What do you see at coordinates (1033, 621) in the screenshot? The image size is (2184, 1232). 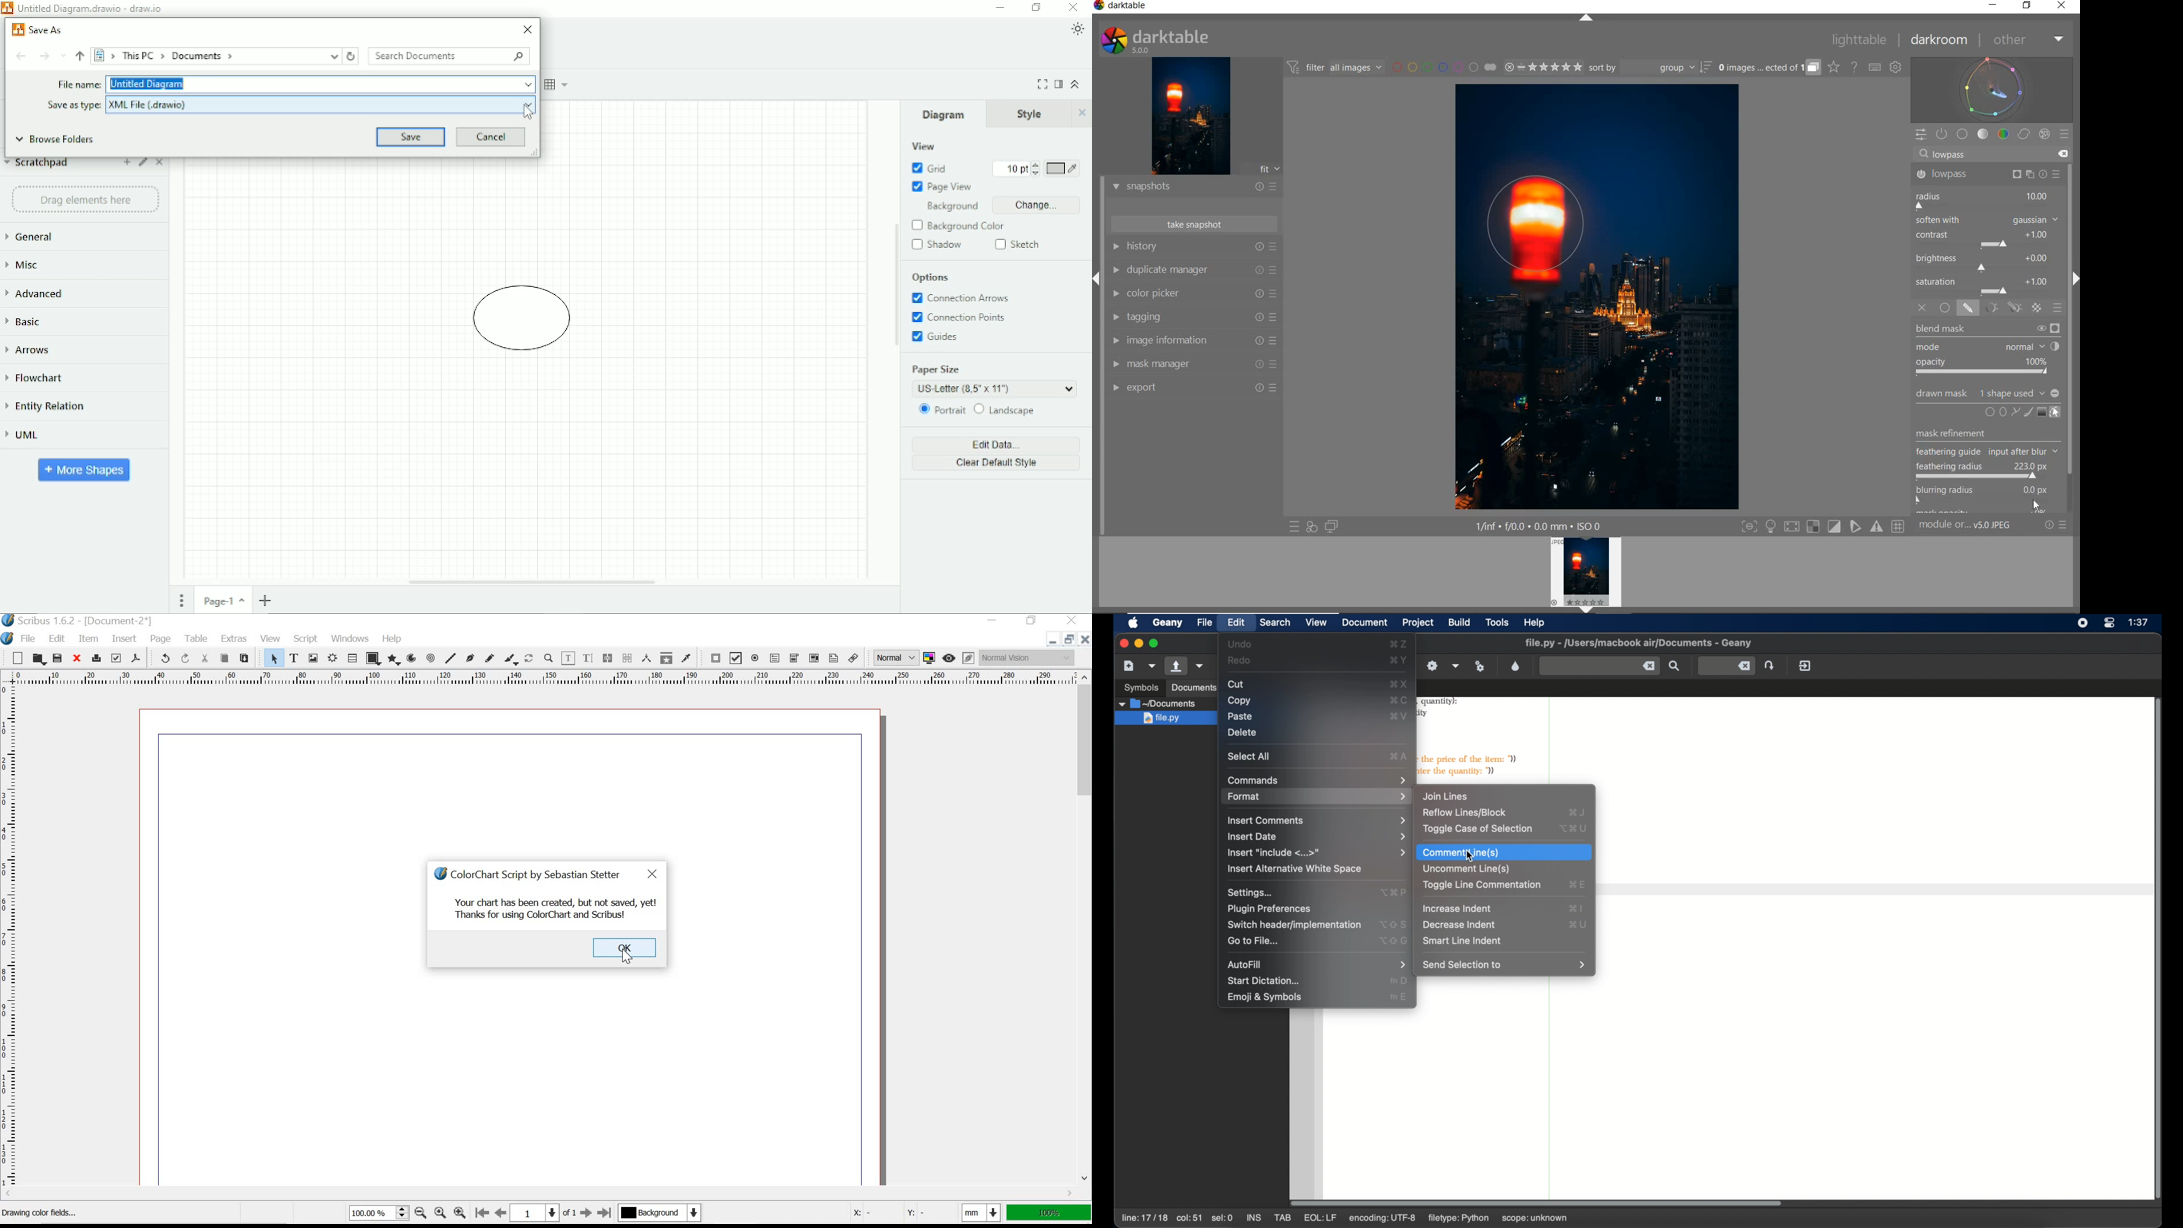 I see `restore down` at bounding box center [1033, 621].